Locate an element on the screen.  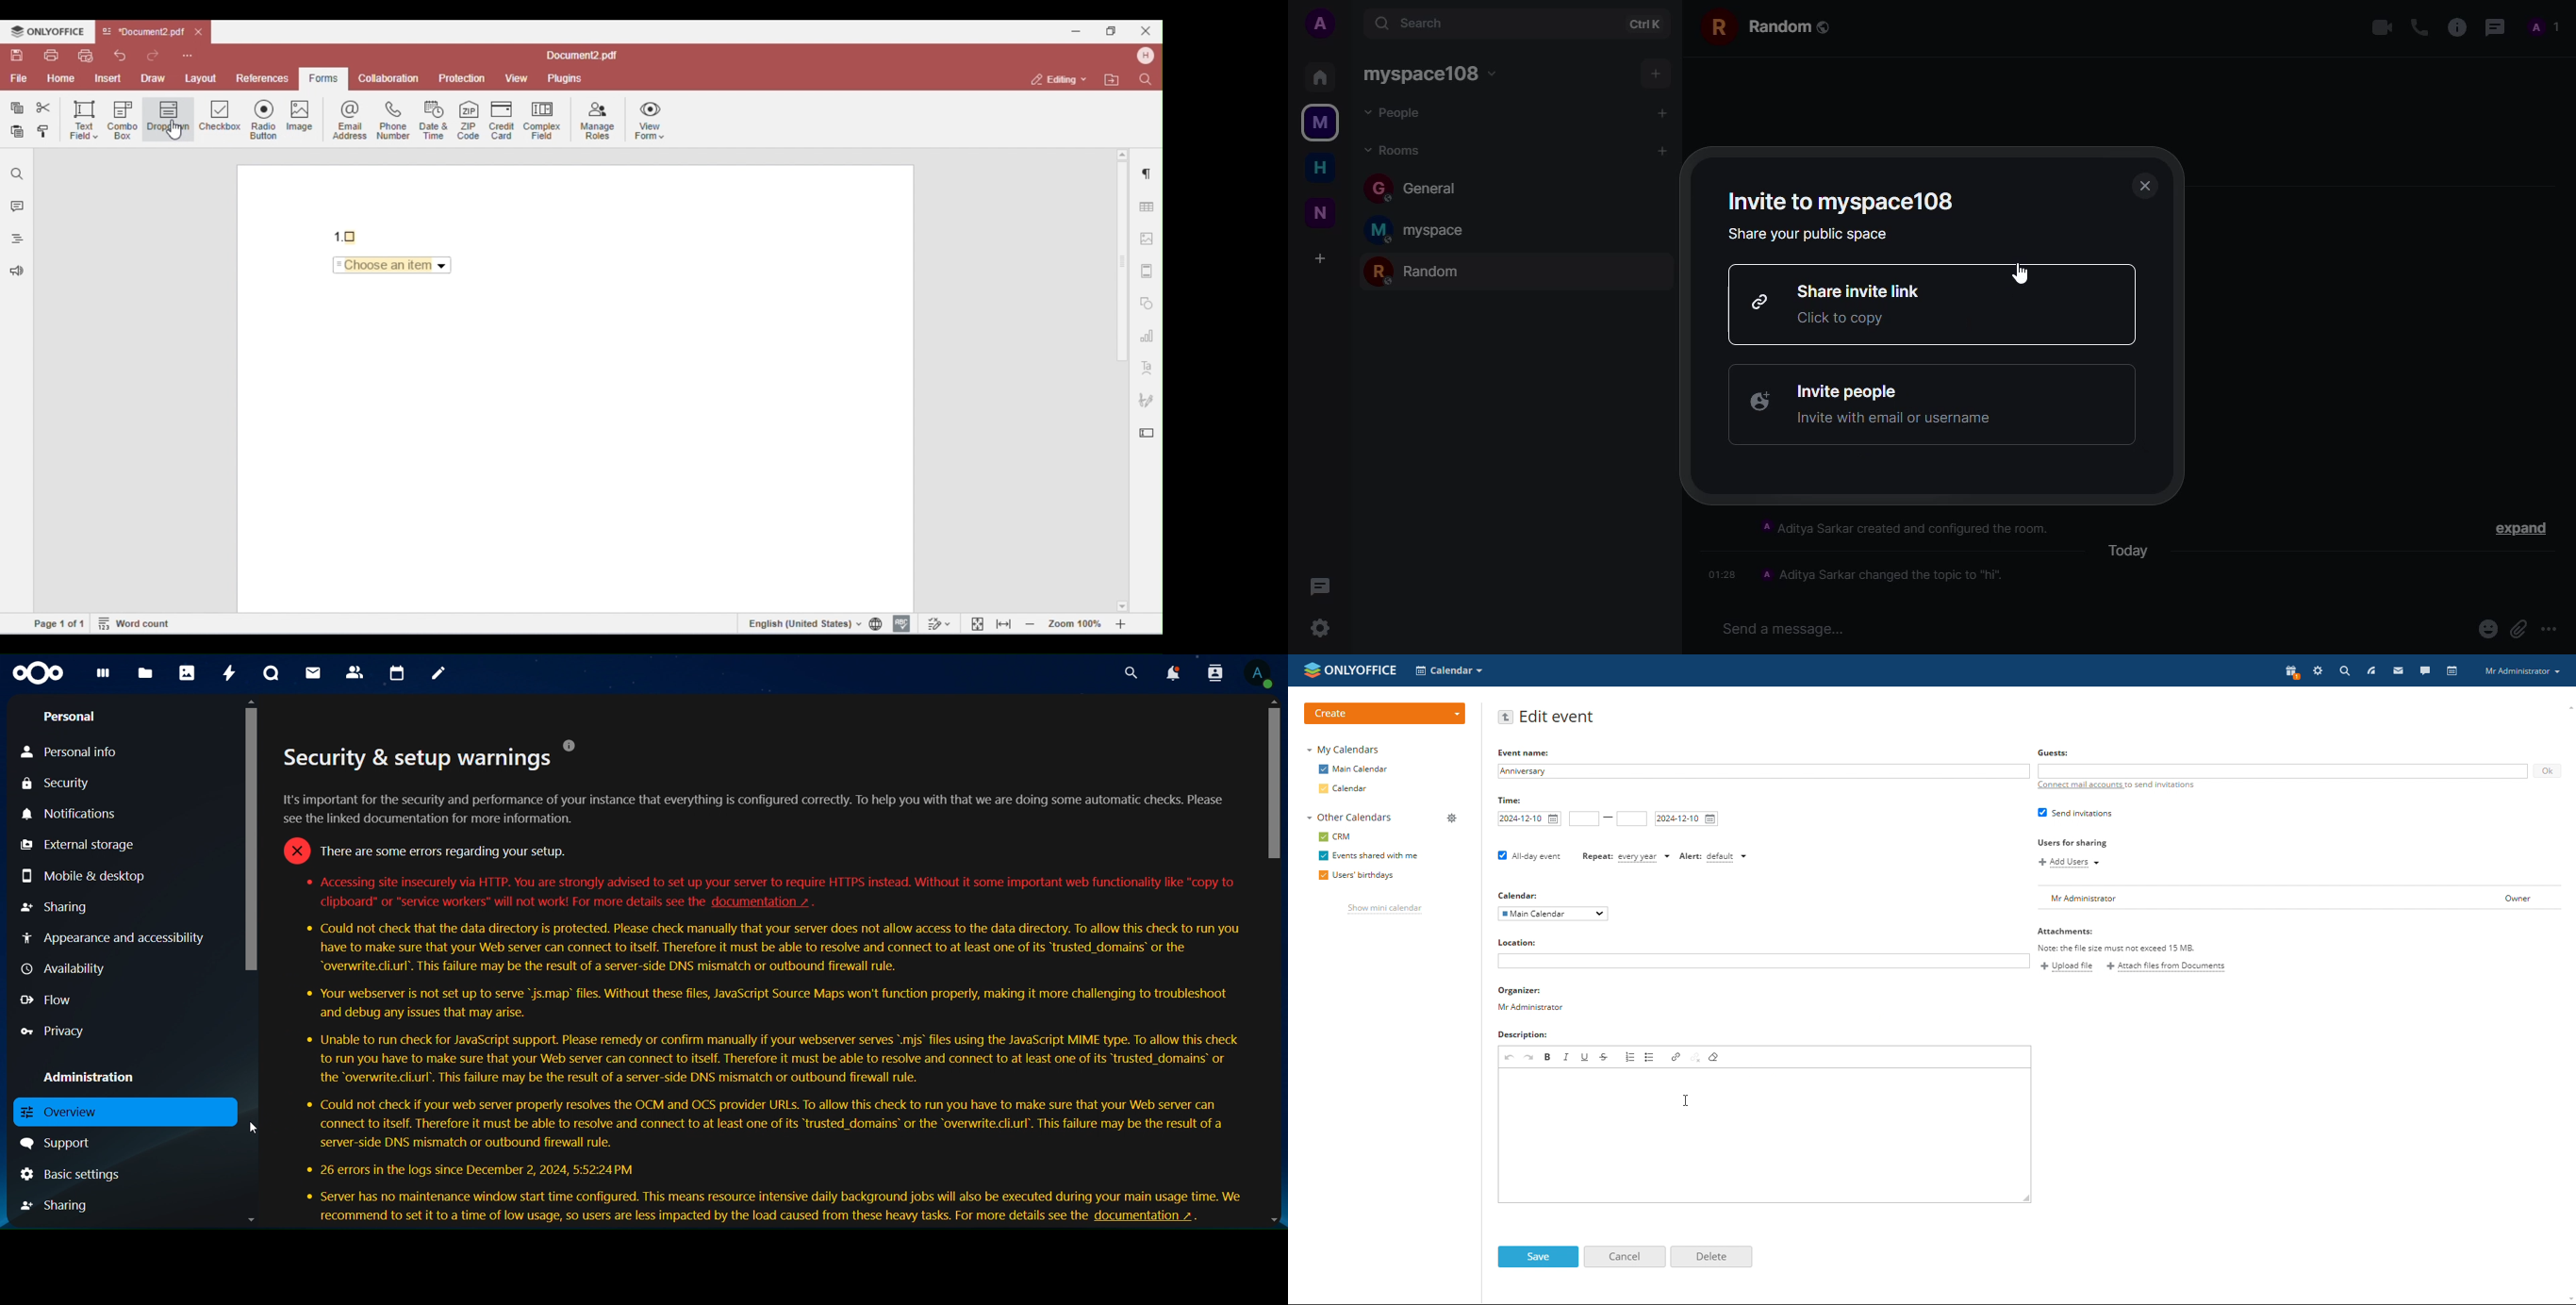
cursor is located at coordinates (1276, 783).